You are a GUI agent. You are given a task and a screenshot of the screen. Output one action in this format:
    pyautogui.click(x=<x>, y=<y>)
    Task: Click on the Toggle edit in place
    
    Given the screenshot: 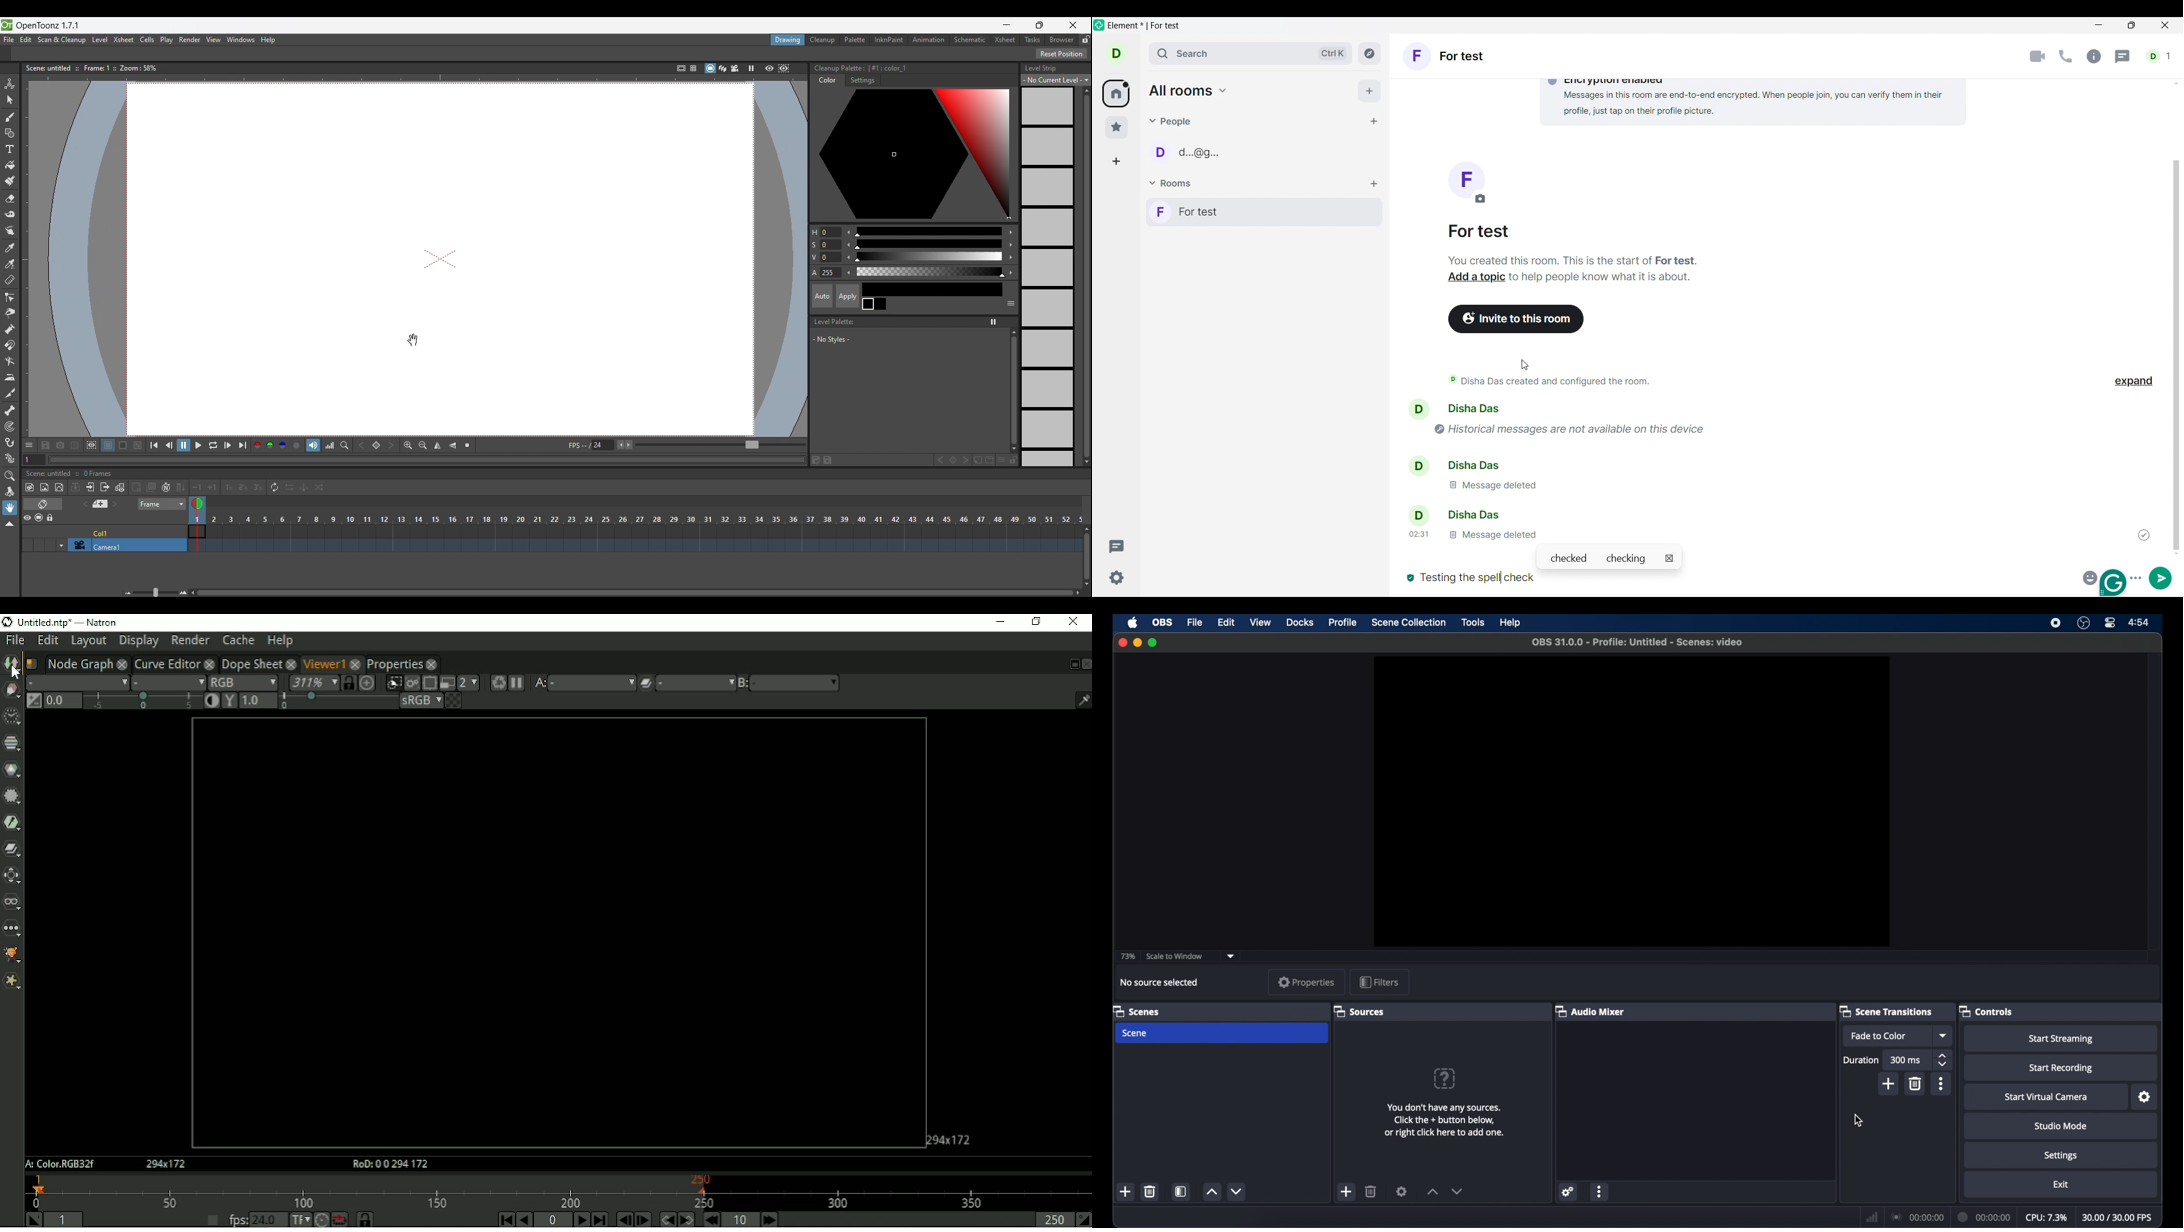 What is the action you would take?
    pyautogui.click(x=120, y=487)
    